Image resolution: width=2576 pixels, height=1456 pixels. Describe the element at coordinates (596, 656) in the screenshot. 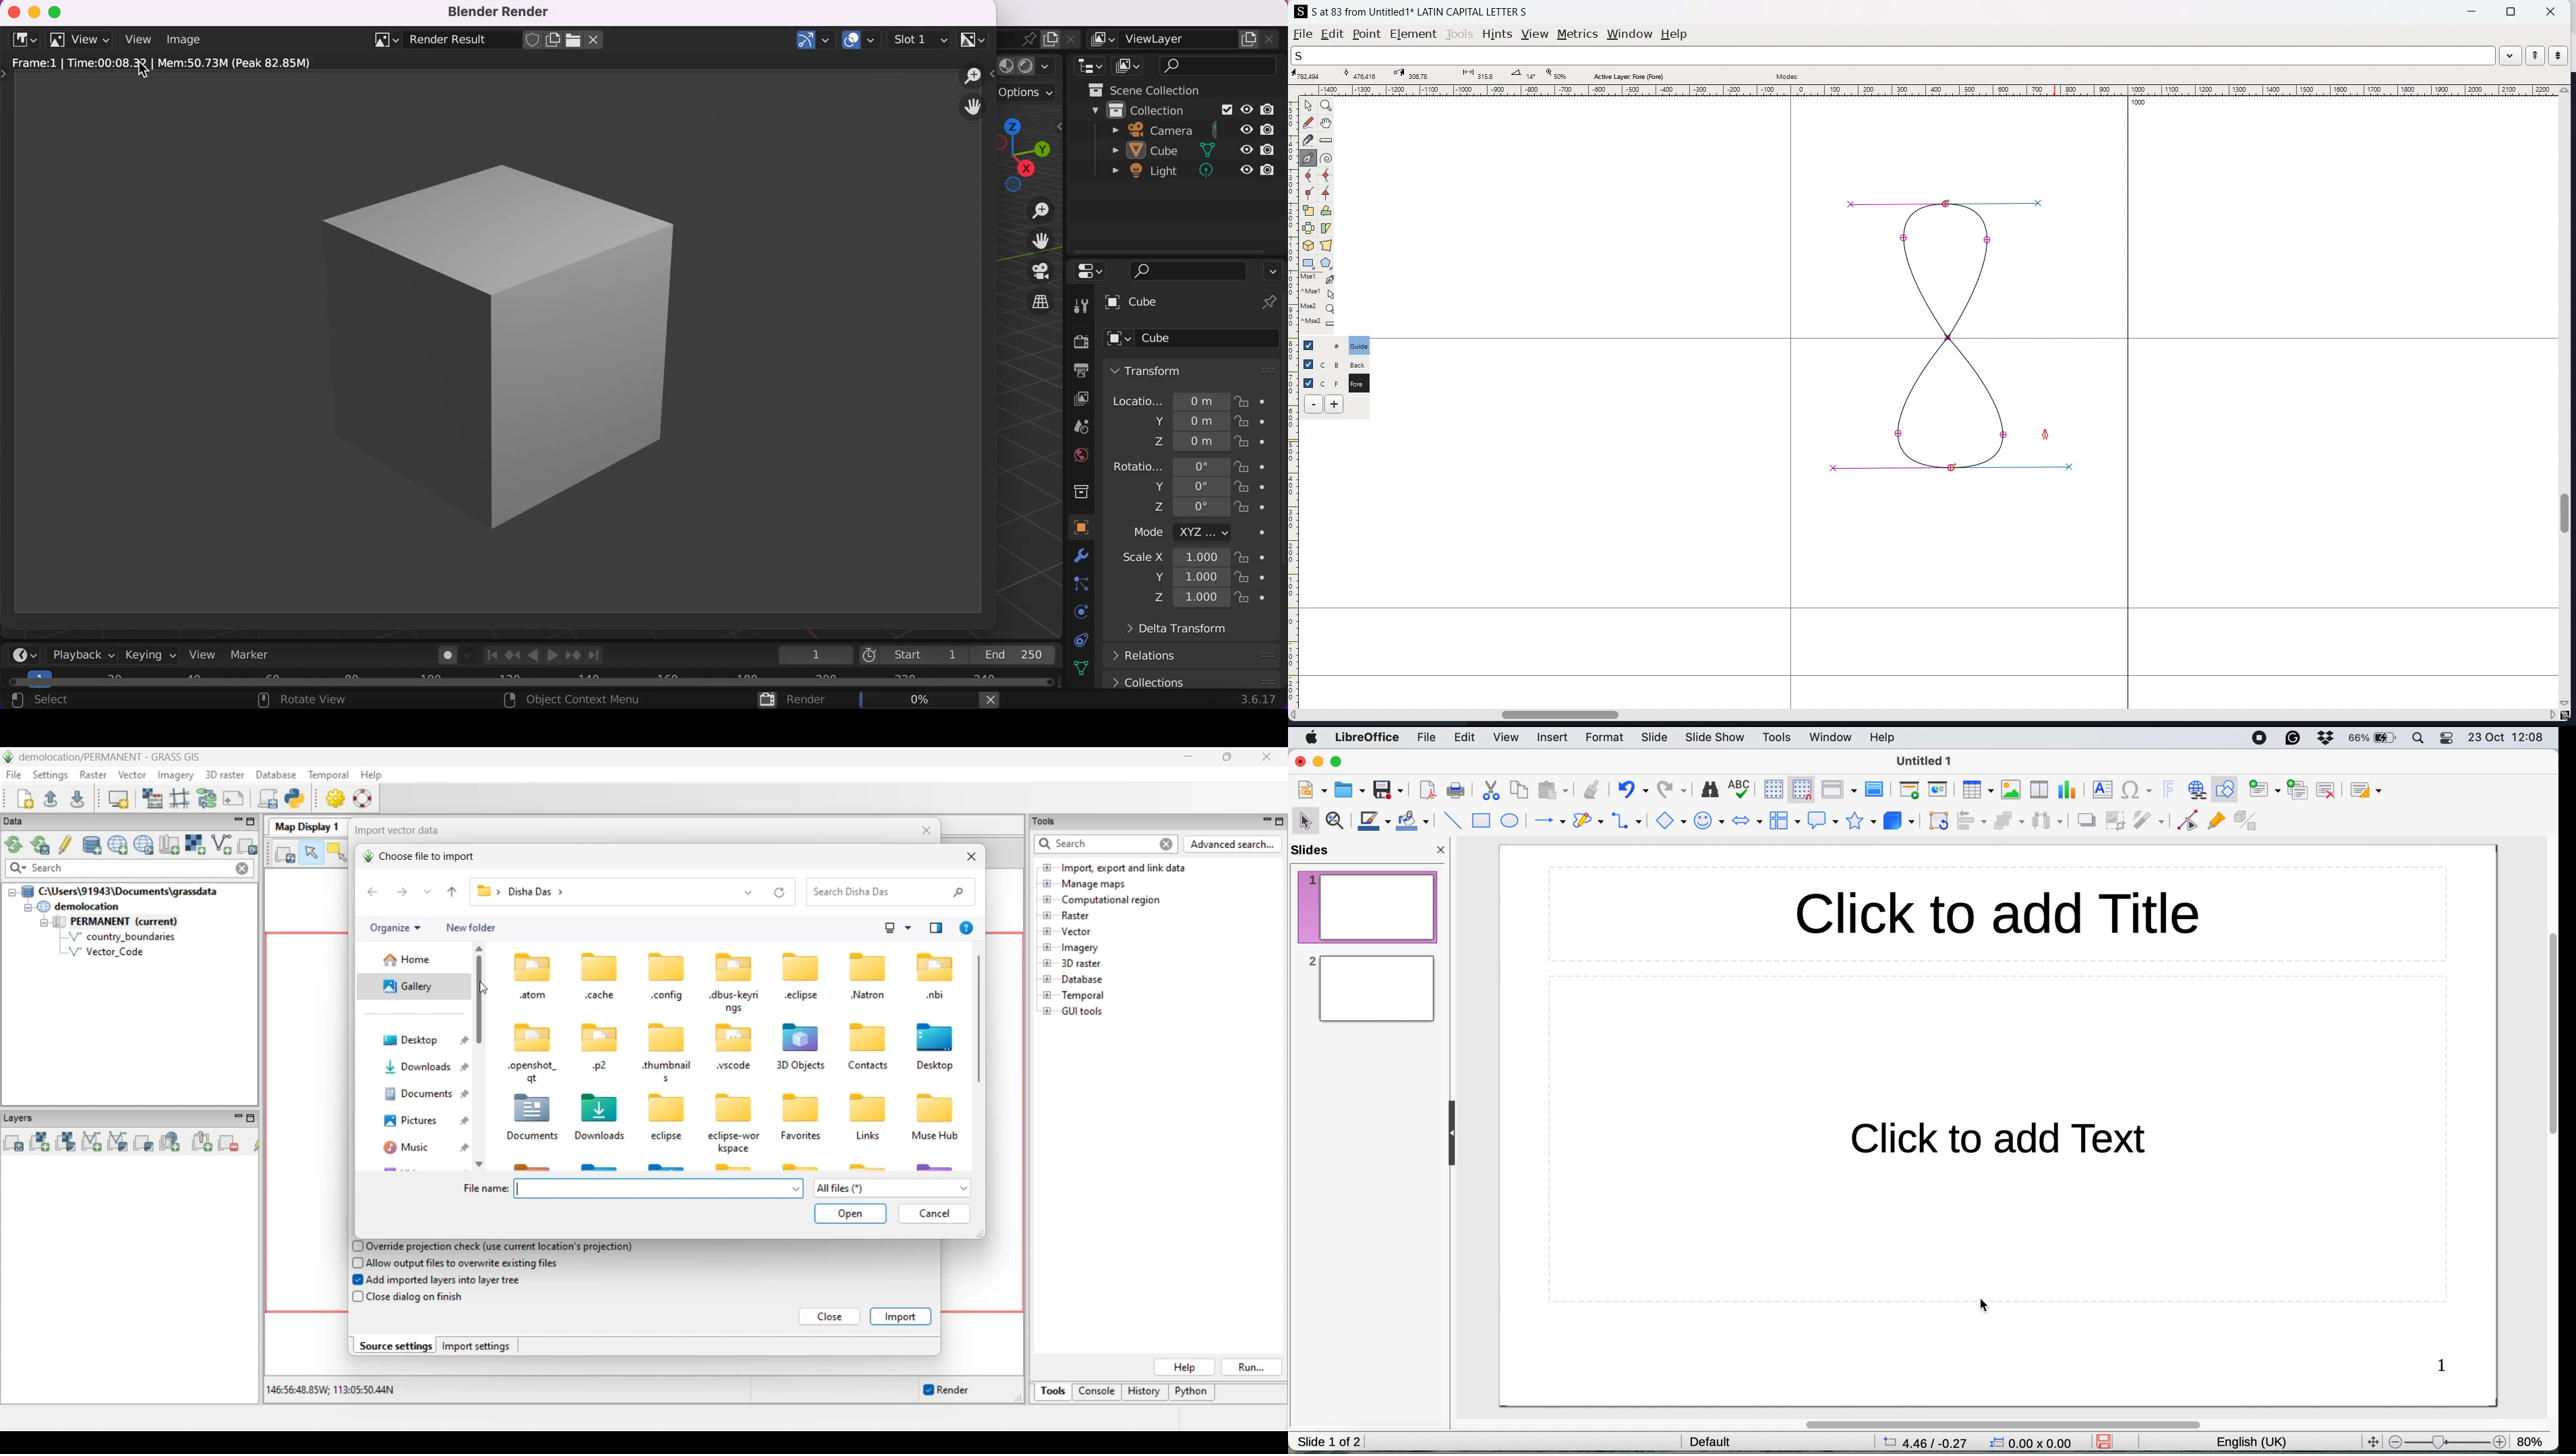

I see `Join to endpoint` at that location.